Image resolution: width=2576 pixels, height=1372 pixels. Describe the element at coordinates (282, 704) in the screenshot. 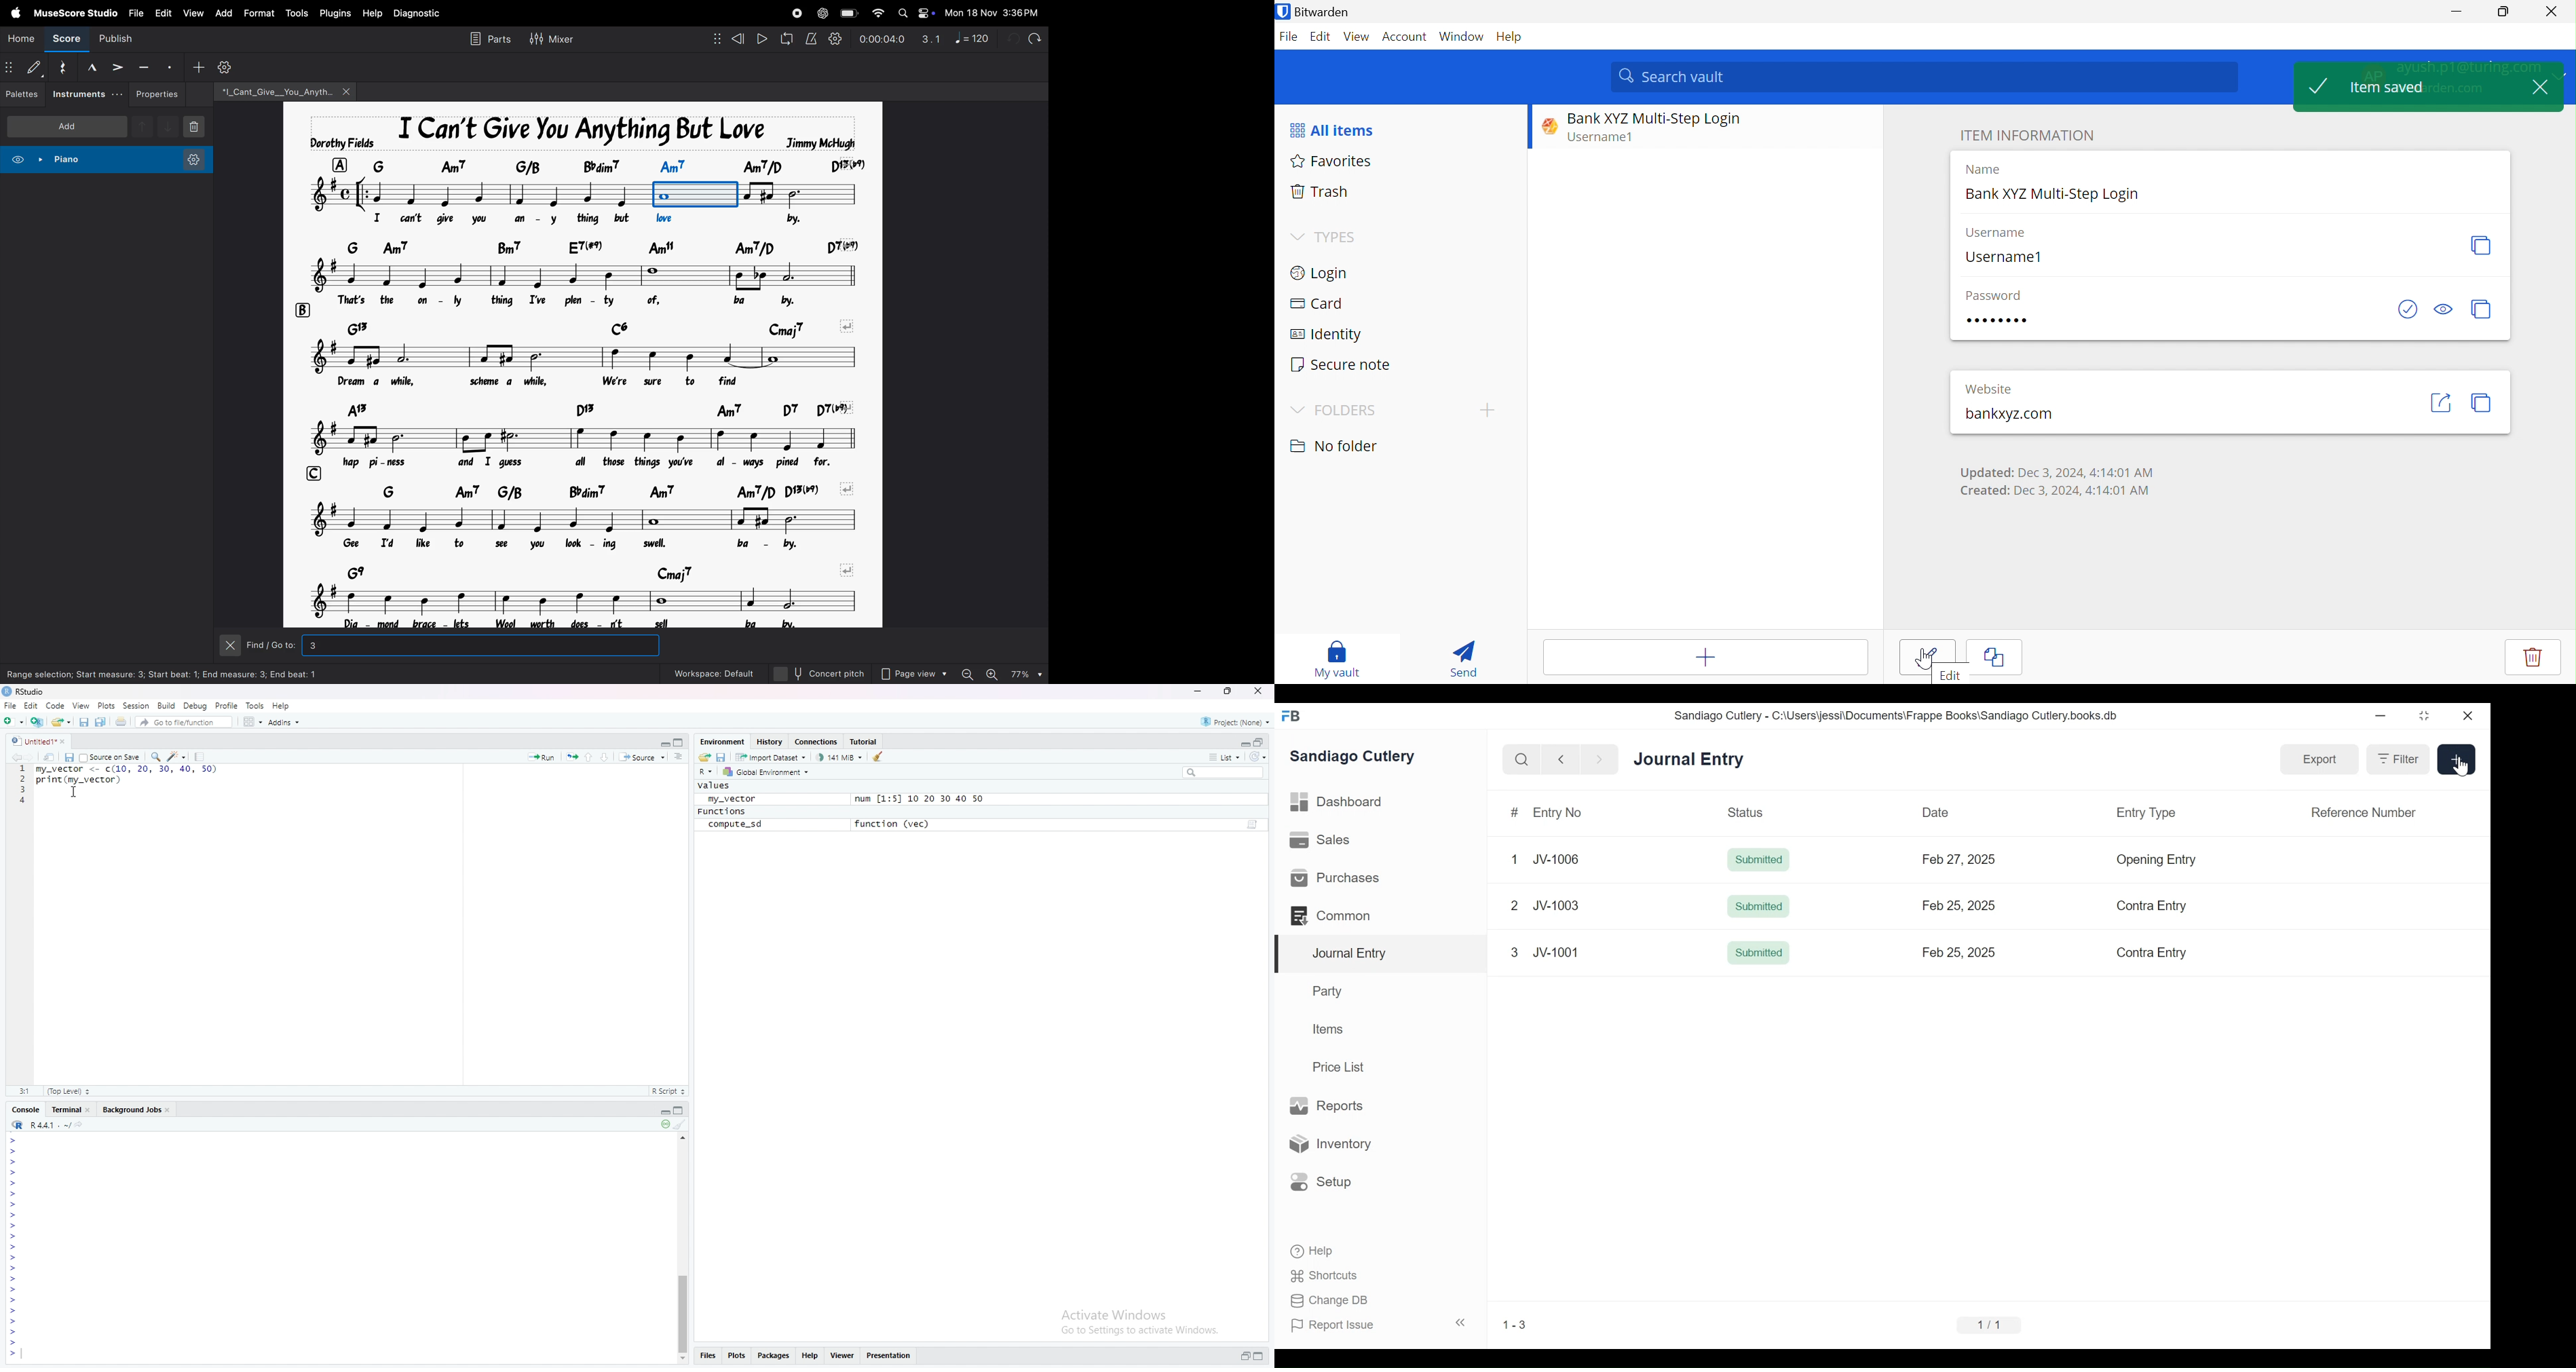

I see `Help` at that location.